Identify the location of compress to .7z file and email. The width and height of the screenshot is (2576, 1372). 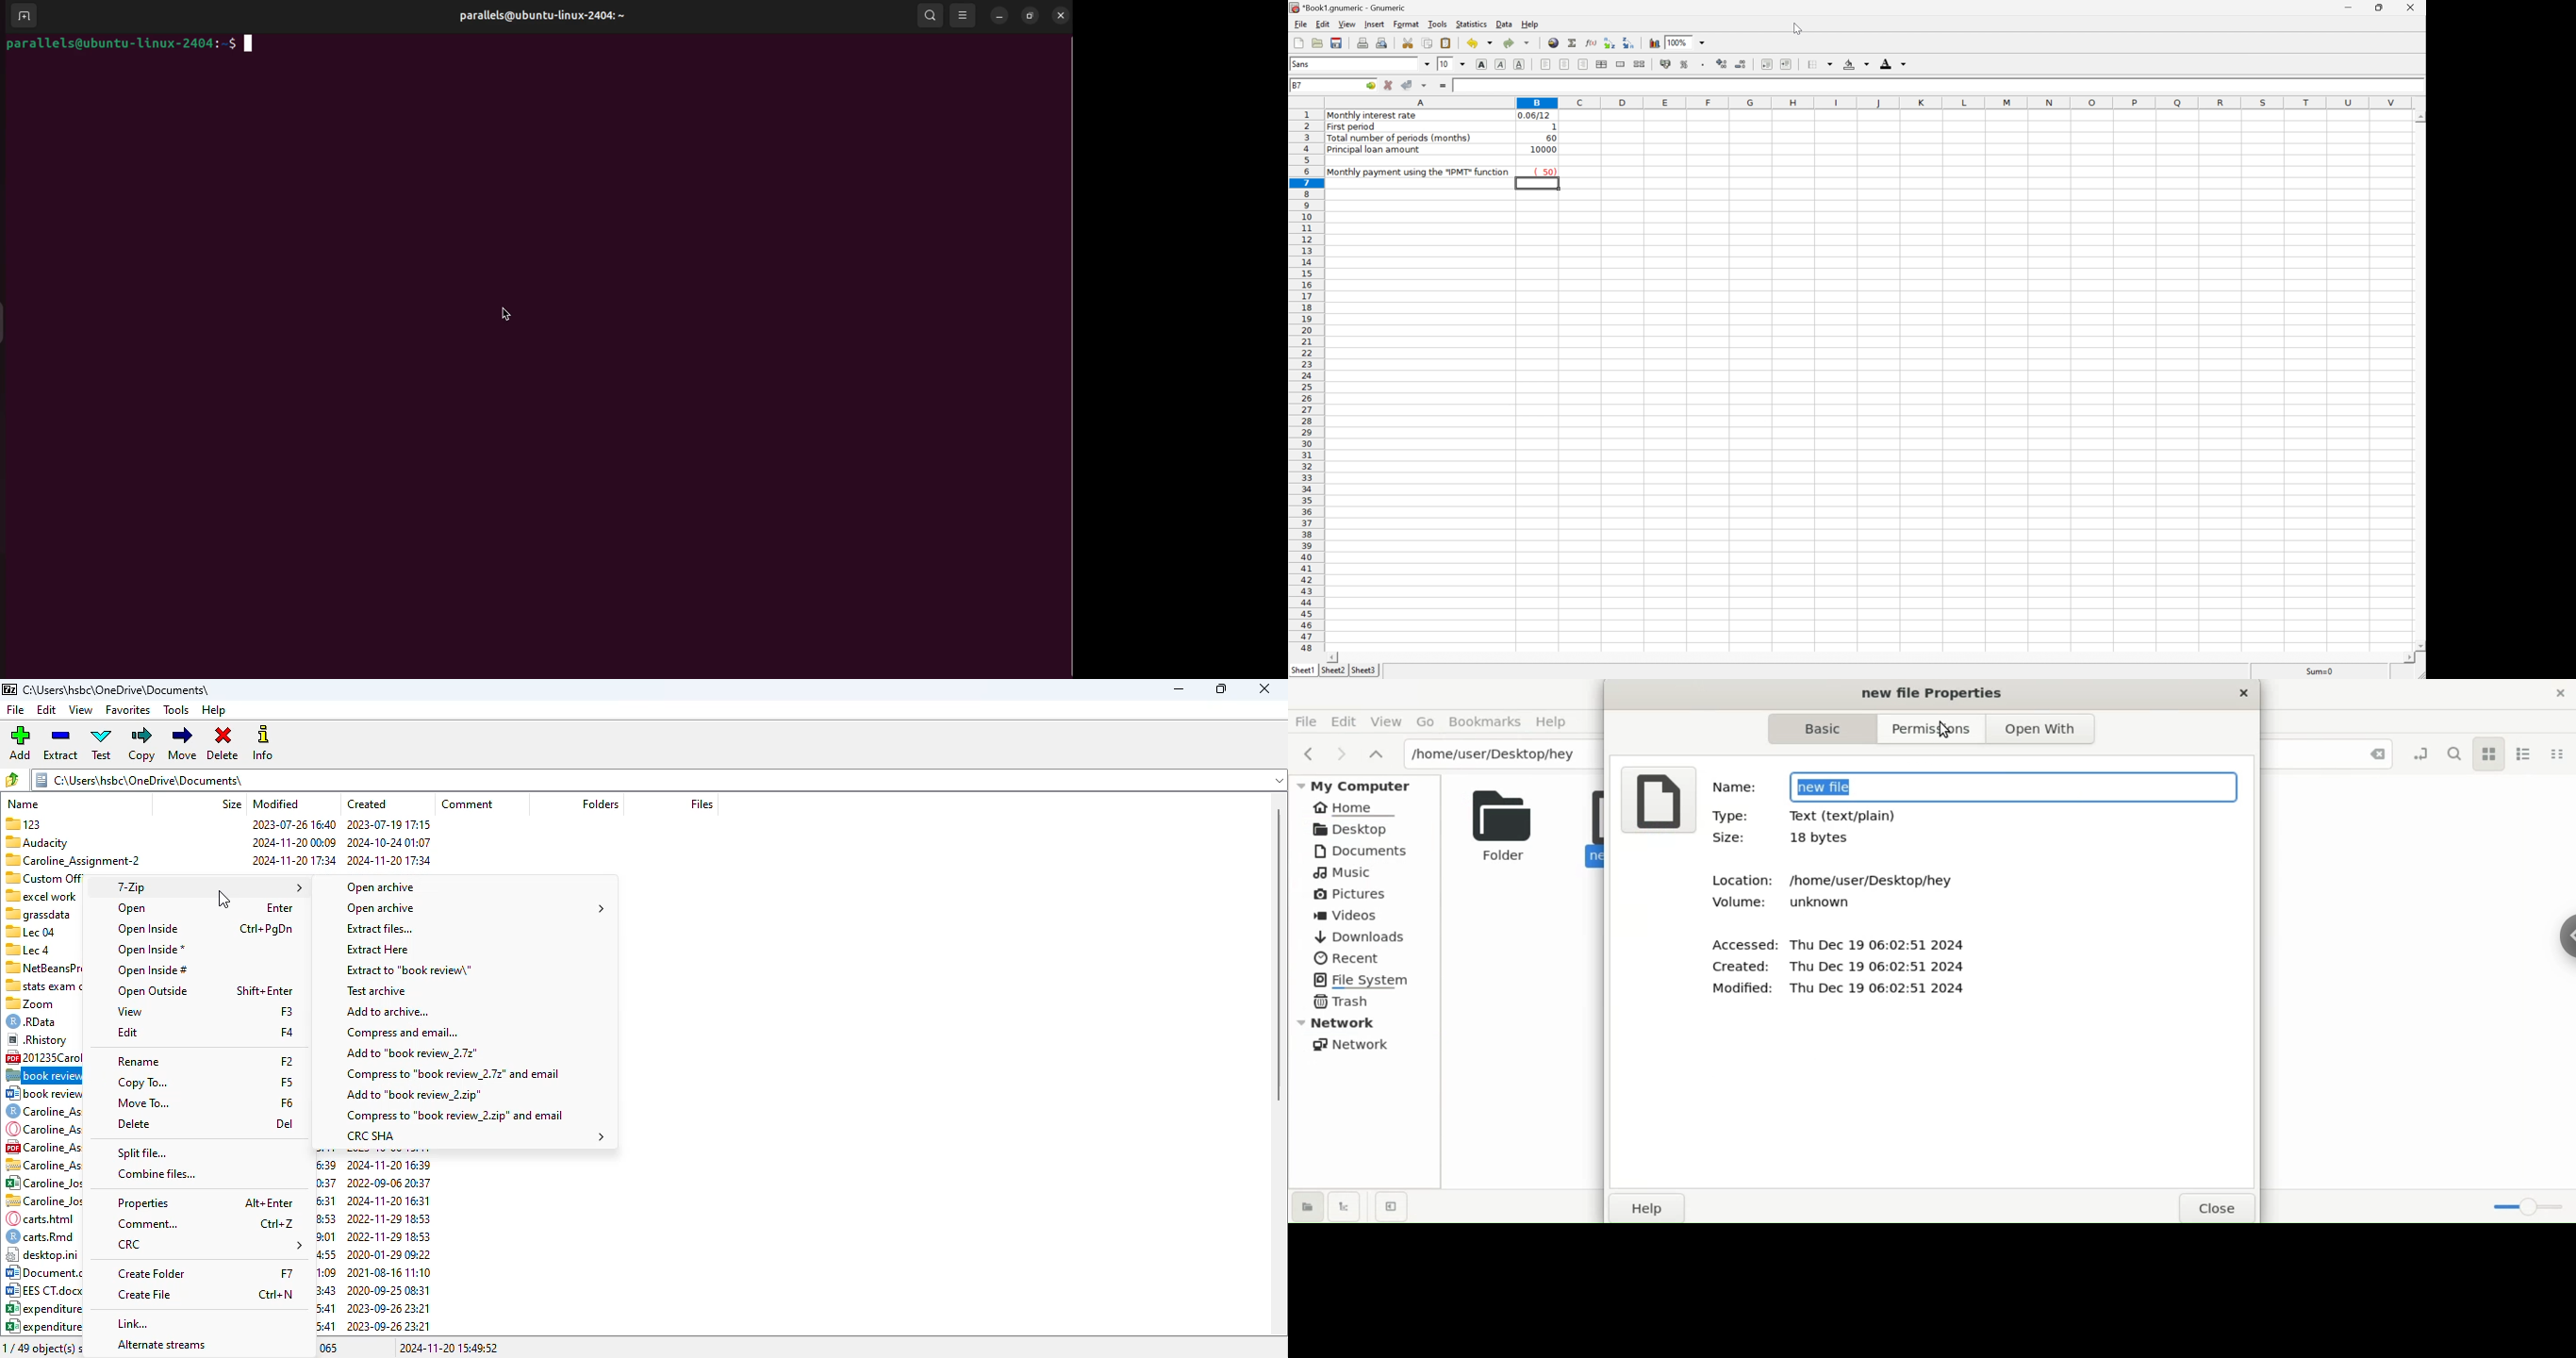
(452, 1073).